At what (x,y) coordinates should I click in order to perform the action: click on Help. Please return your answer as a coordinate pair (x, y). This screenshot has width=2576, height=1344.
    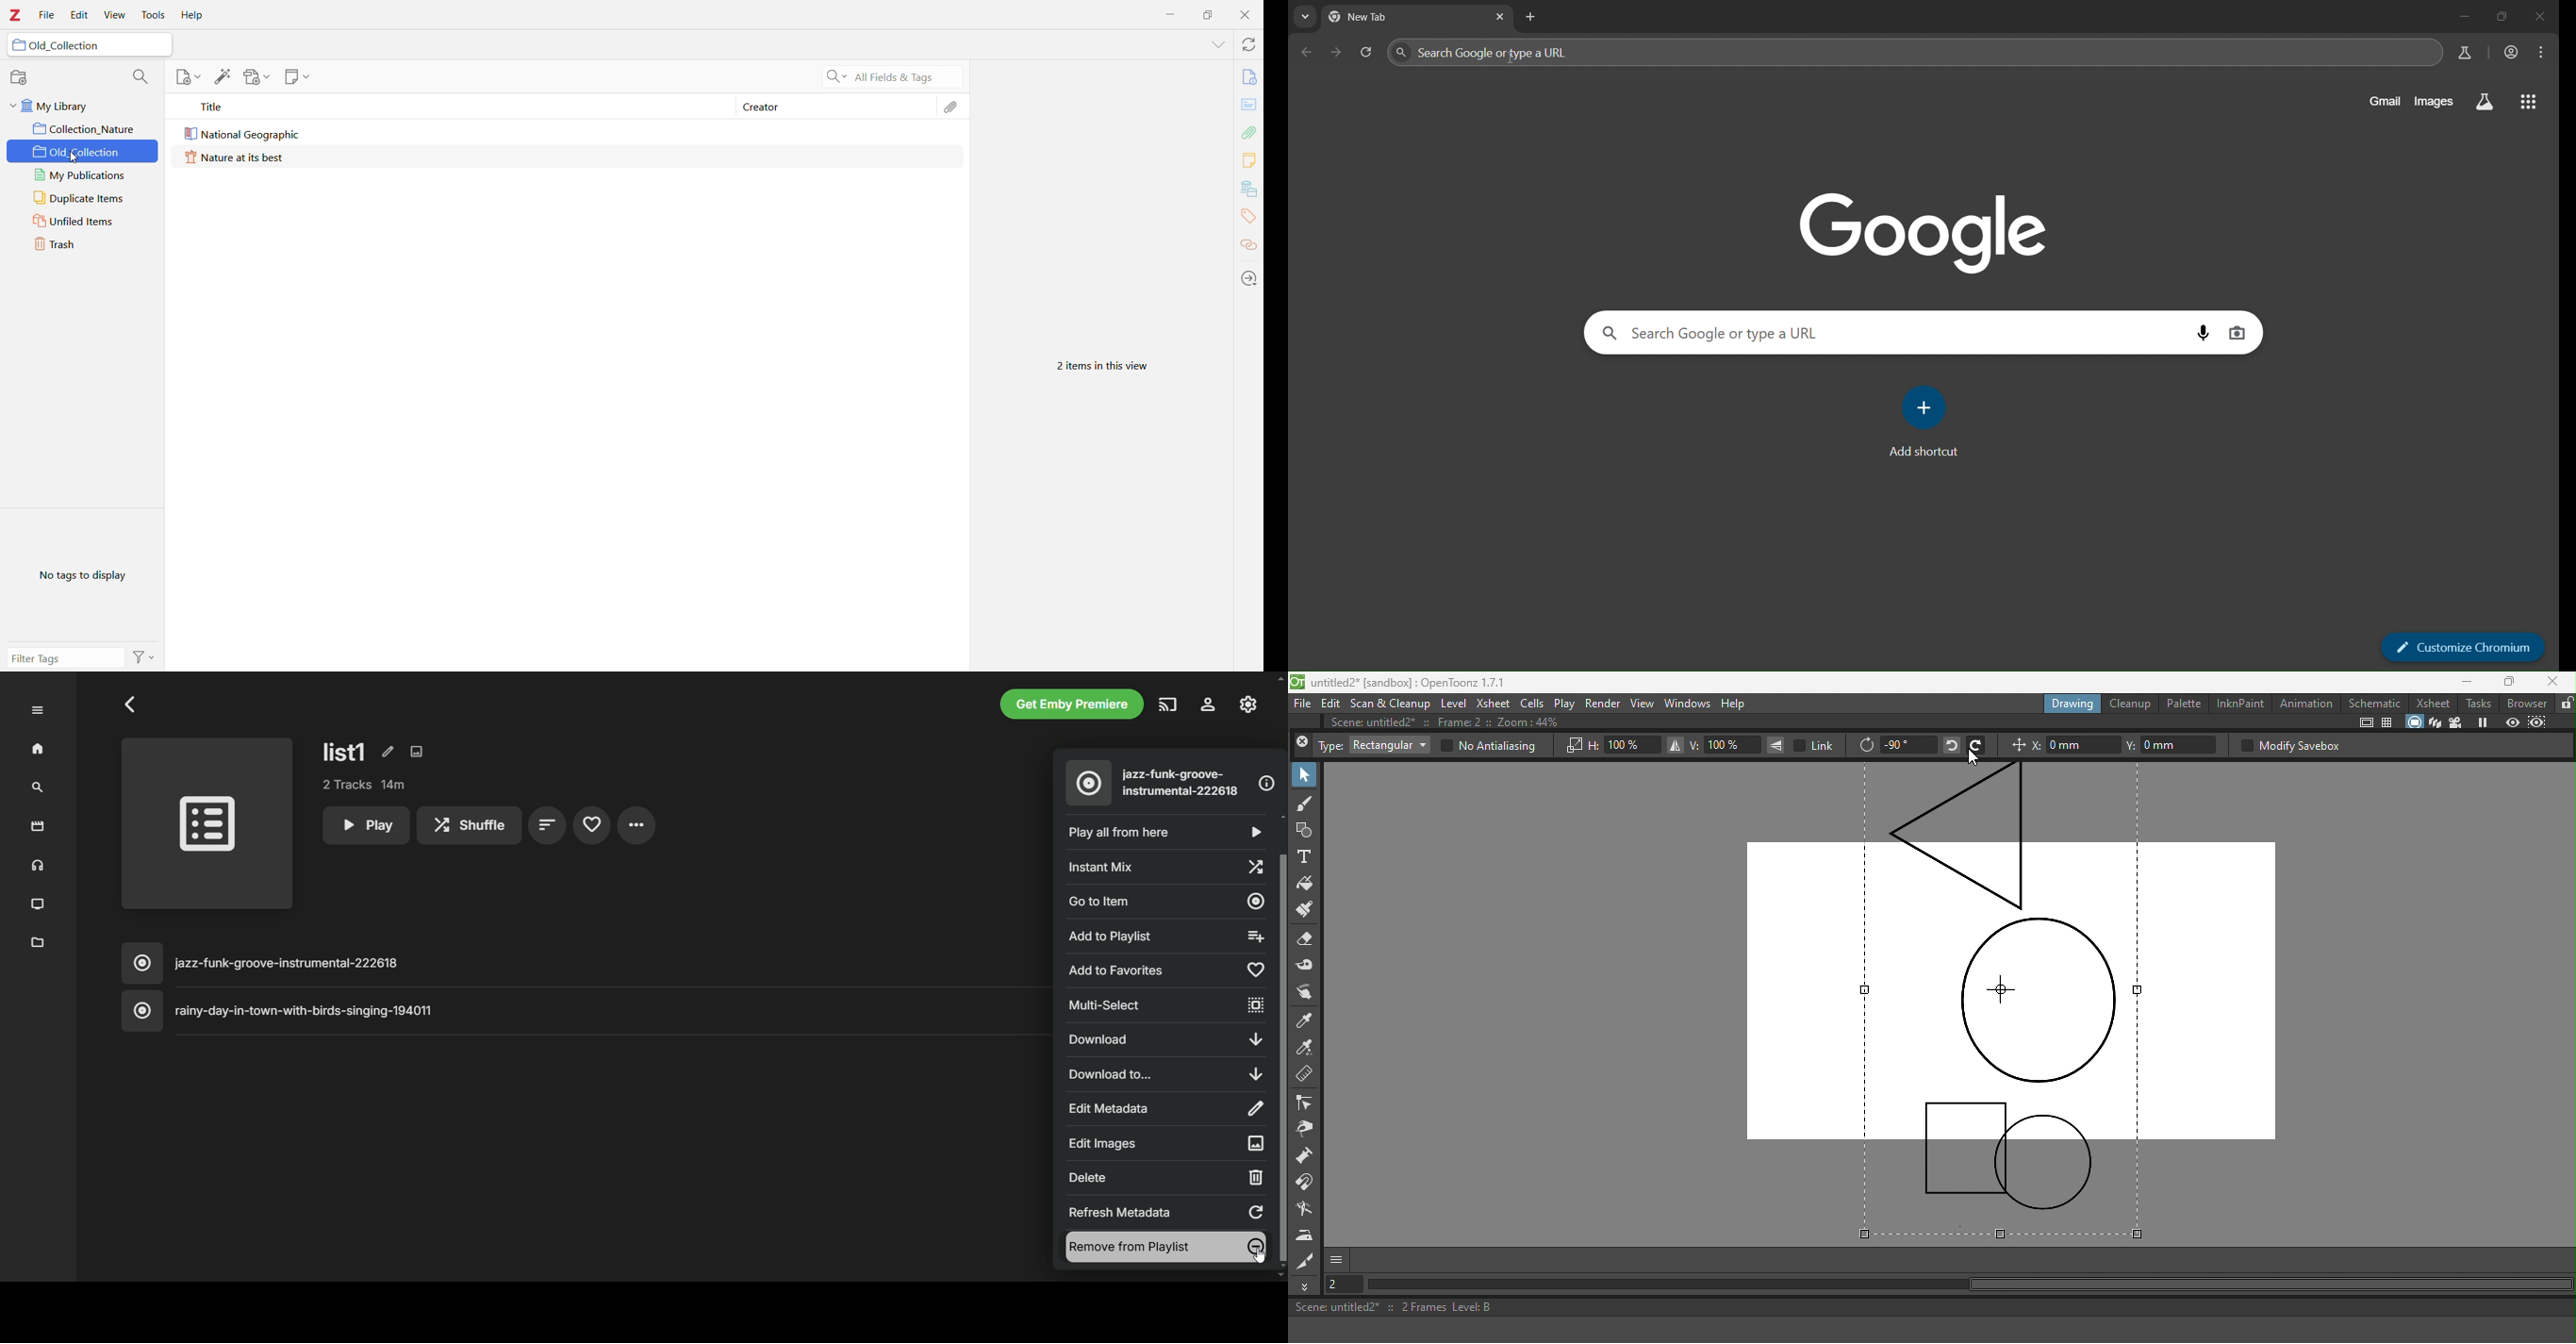
    Looking at the image, I should click on (193, 15).